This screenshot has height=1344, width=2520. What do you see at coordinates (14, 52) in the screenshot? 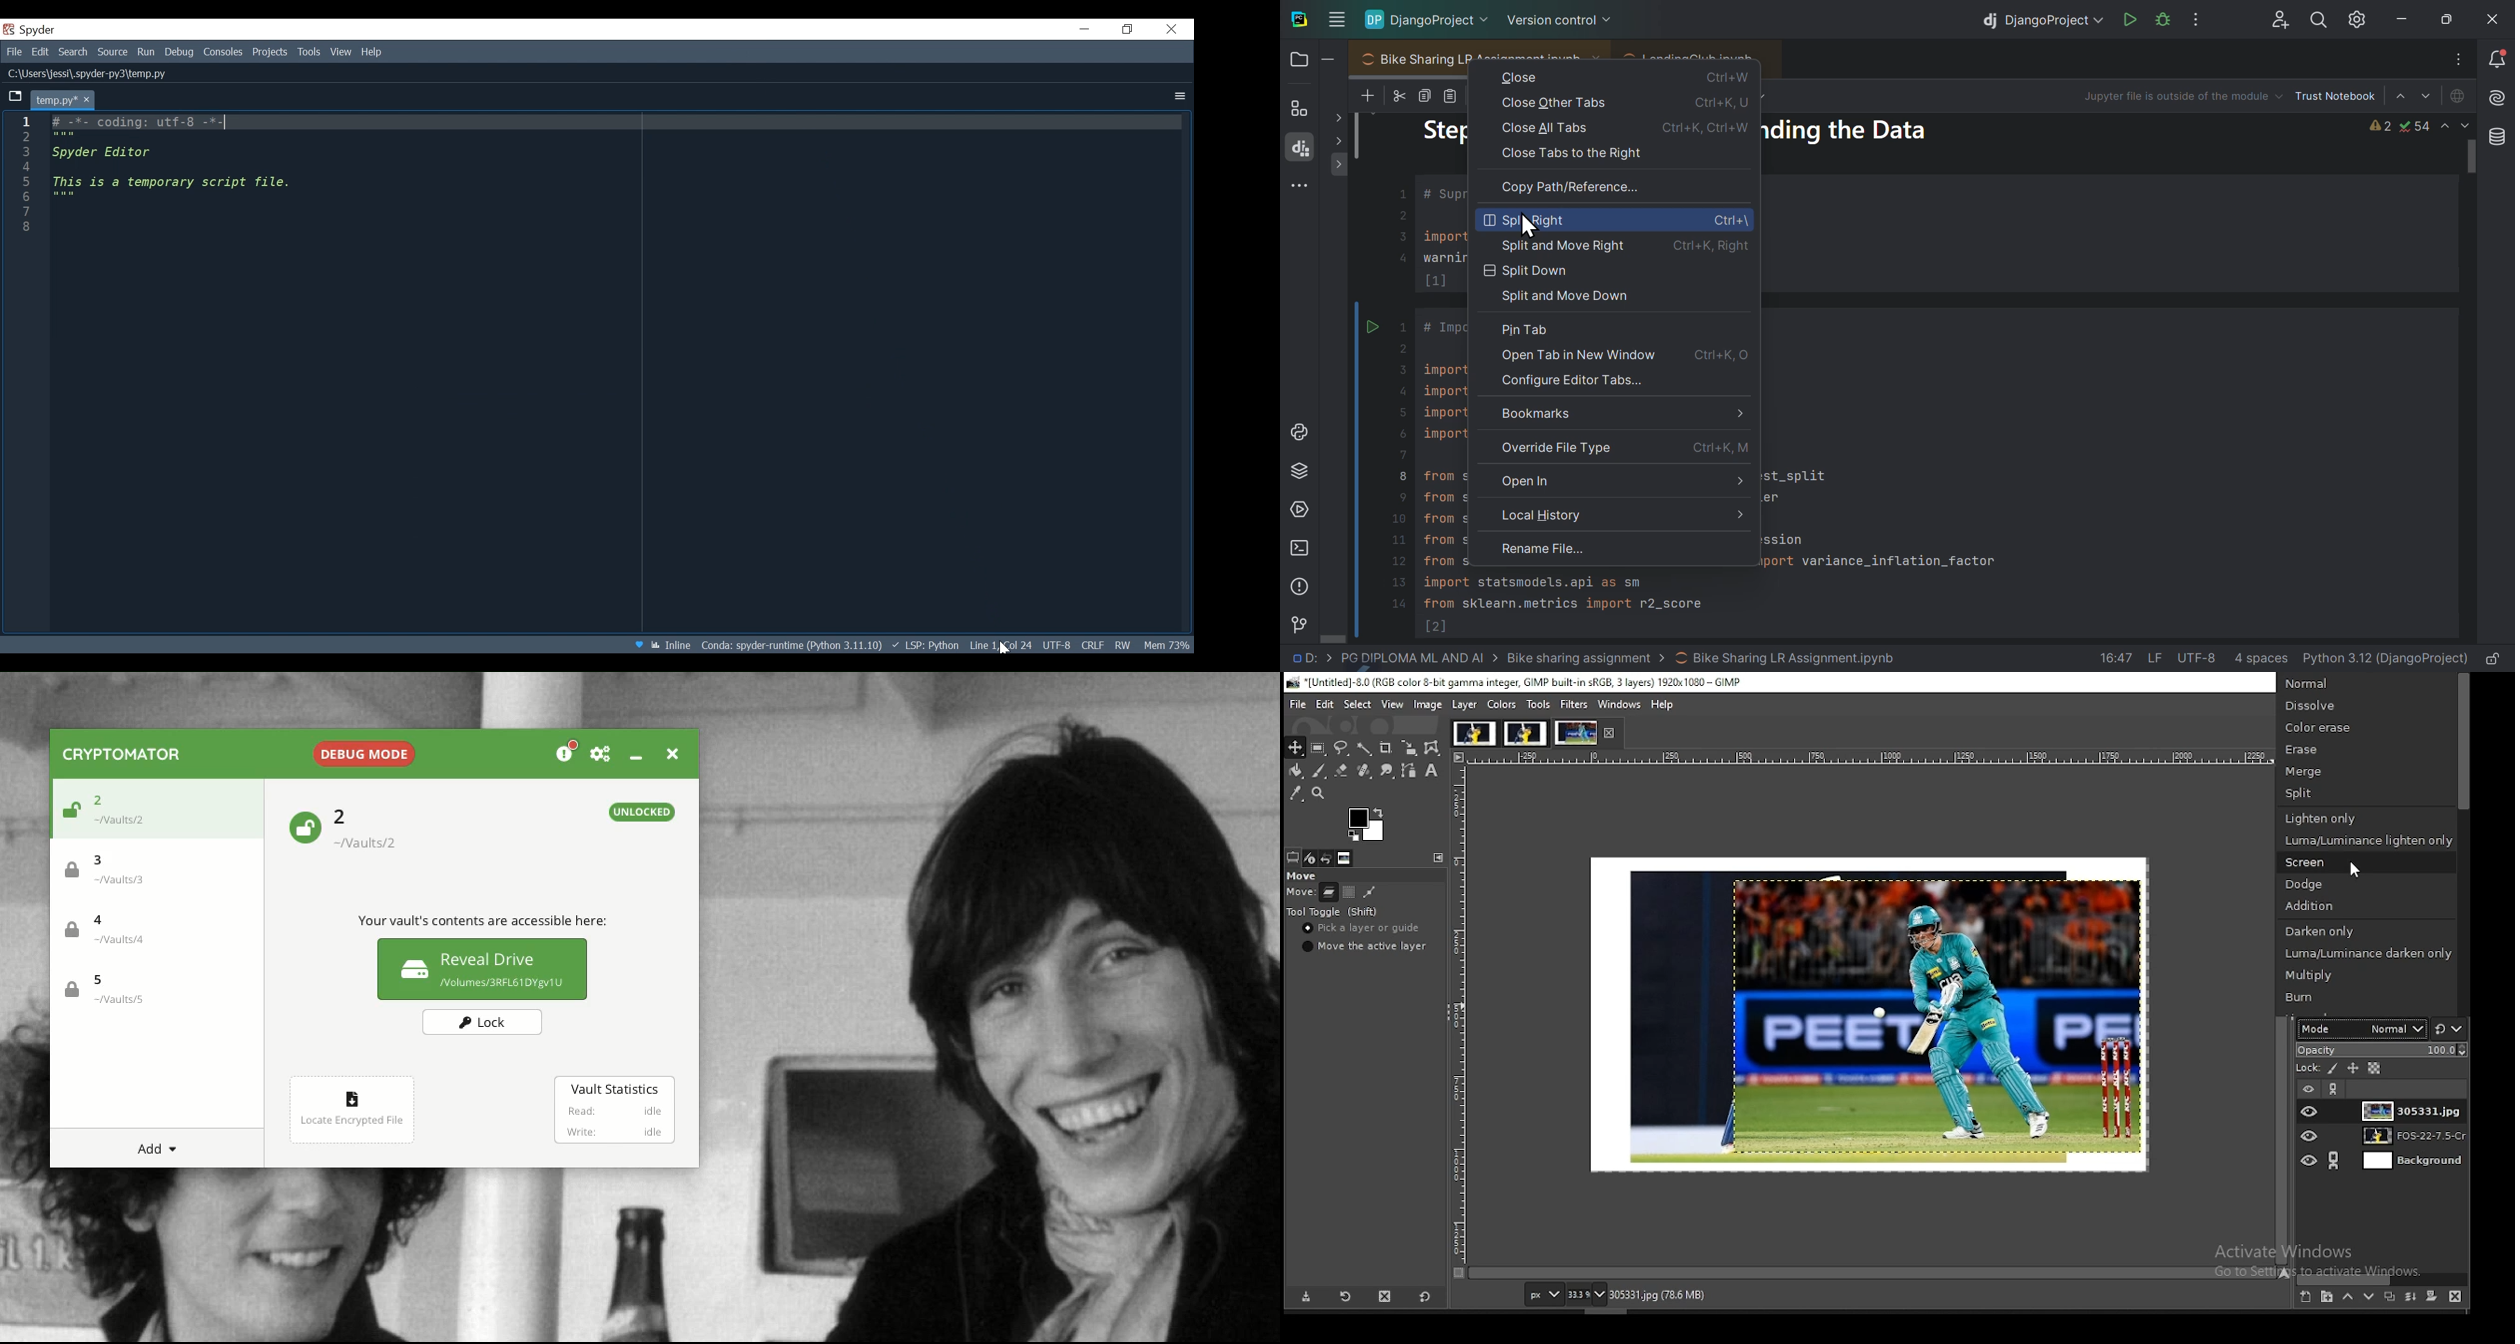
I see `File` at bounding box center [14, 52].